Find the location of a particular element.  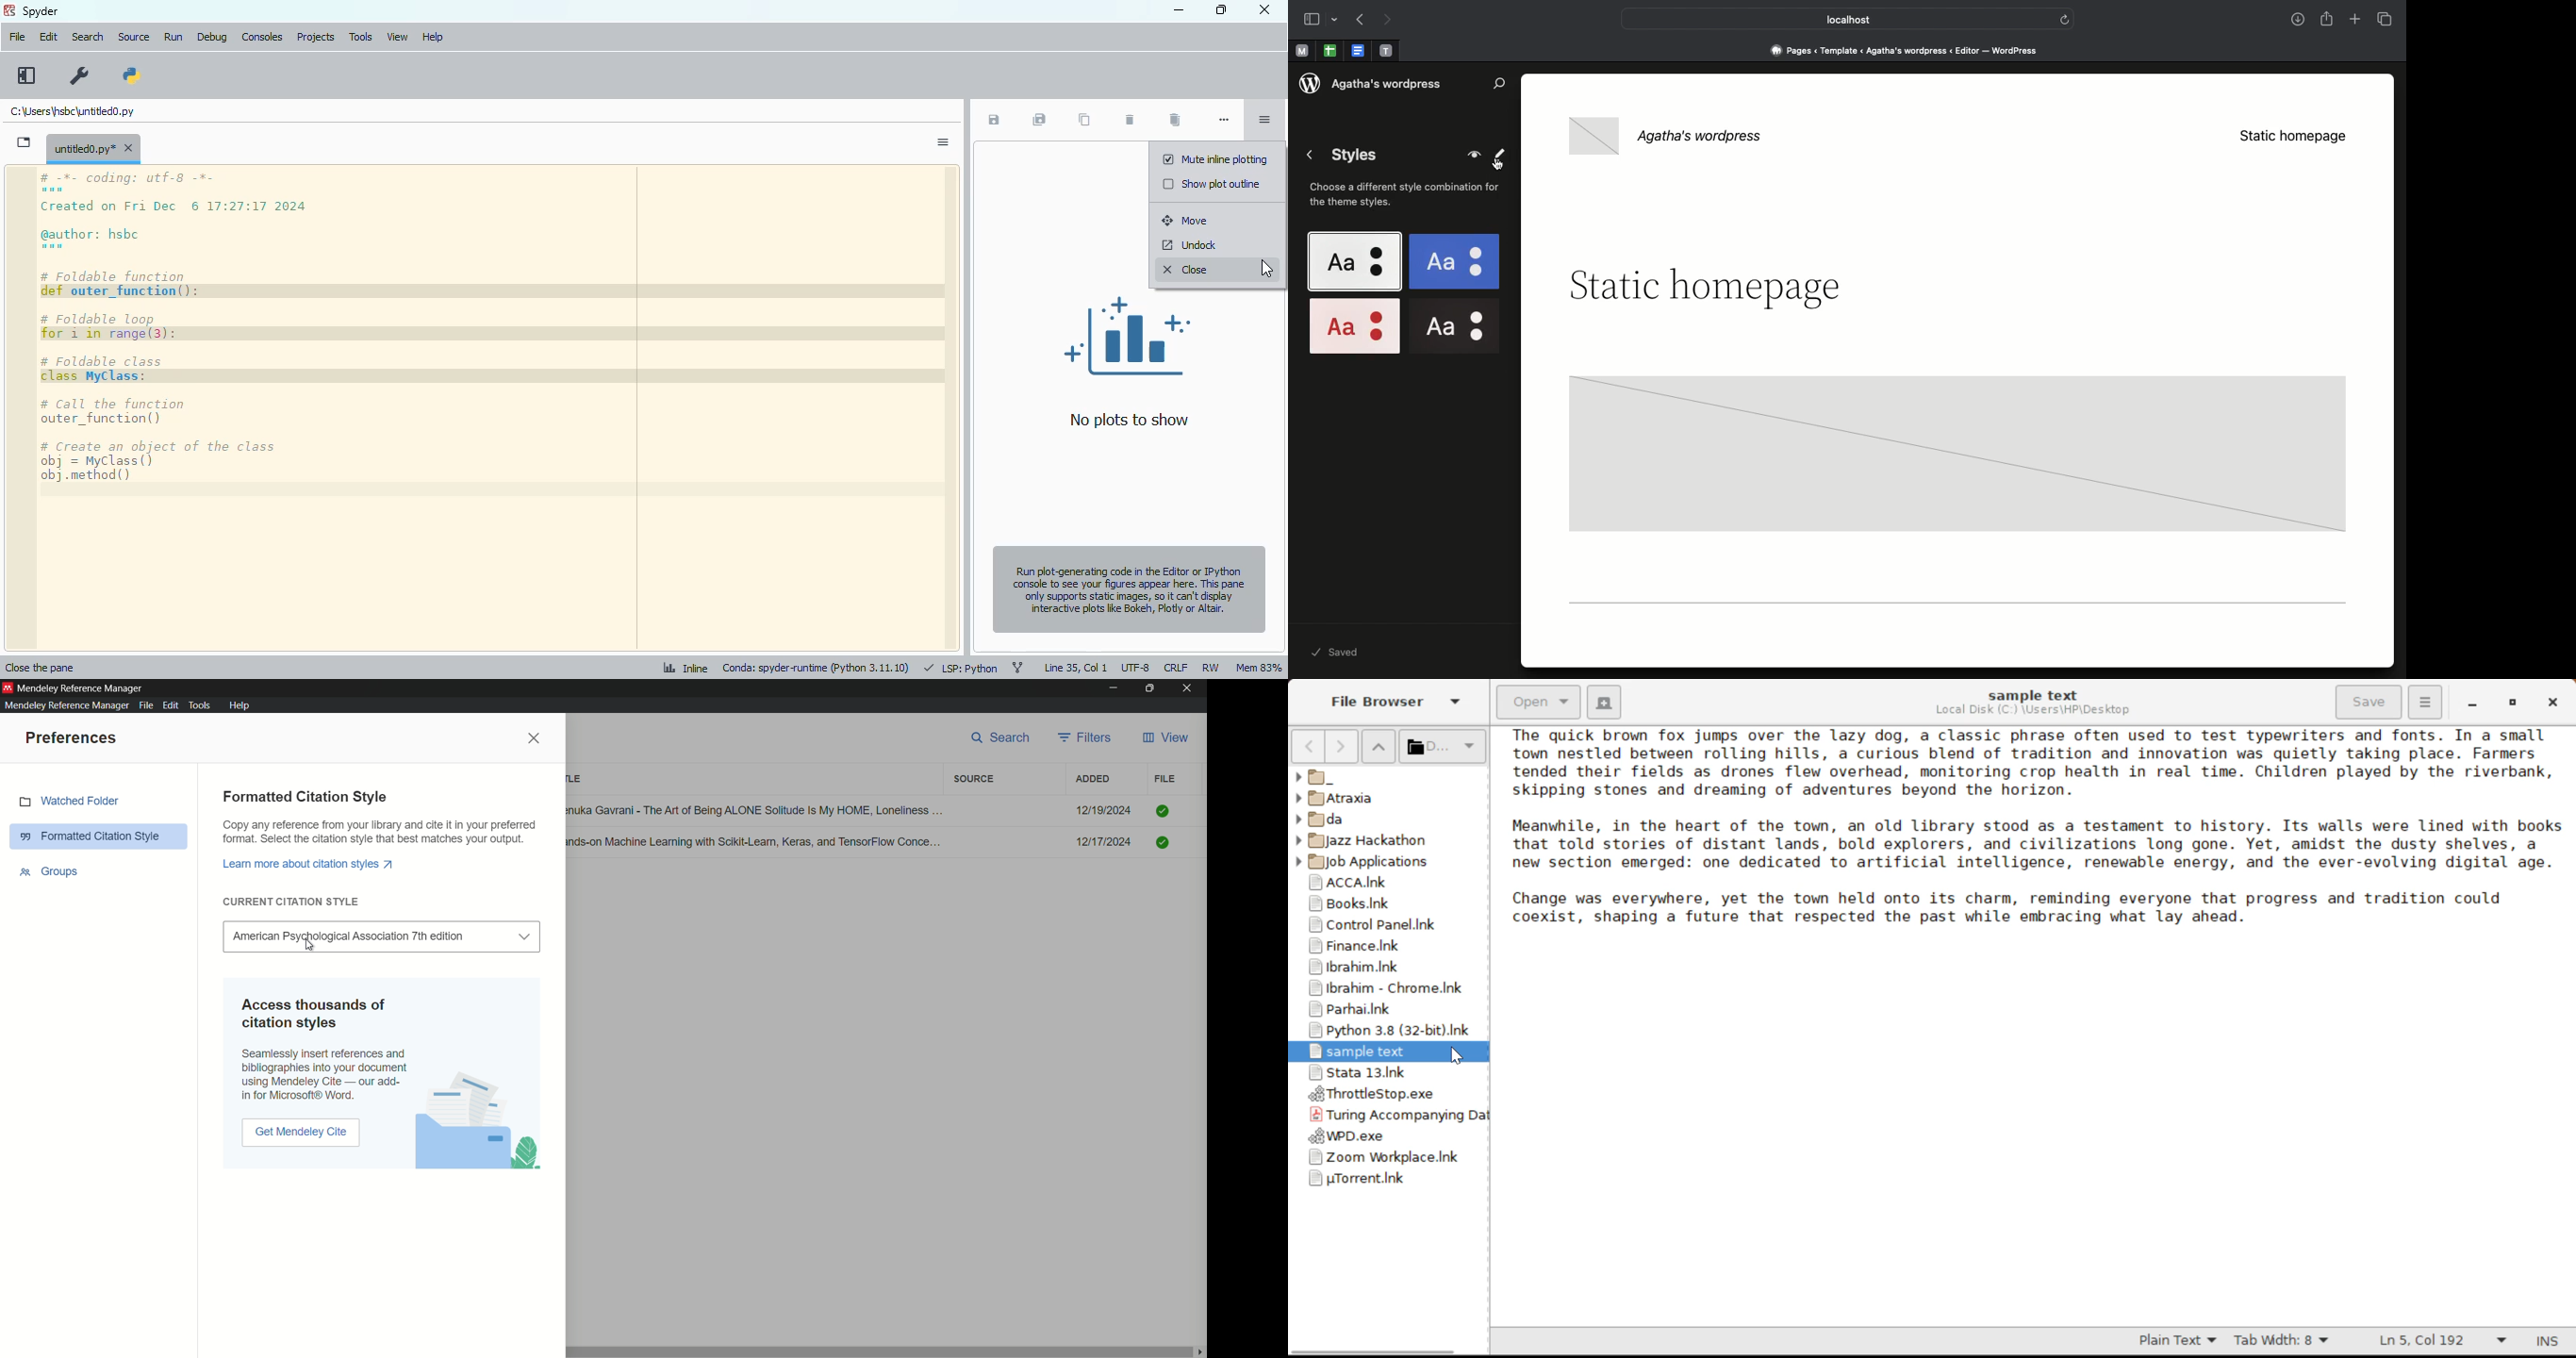

mute inline plotting is located at coordinates (1214, 159).